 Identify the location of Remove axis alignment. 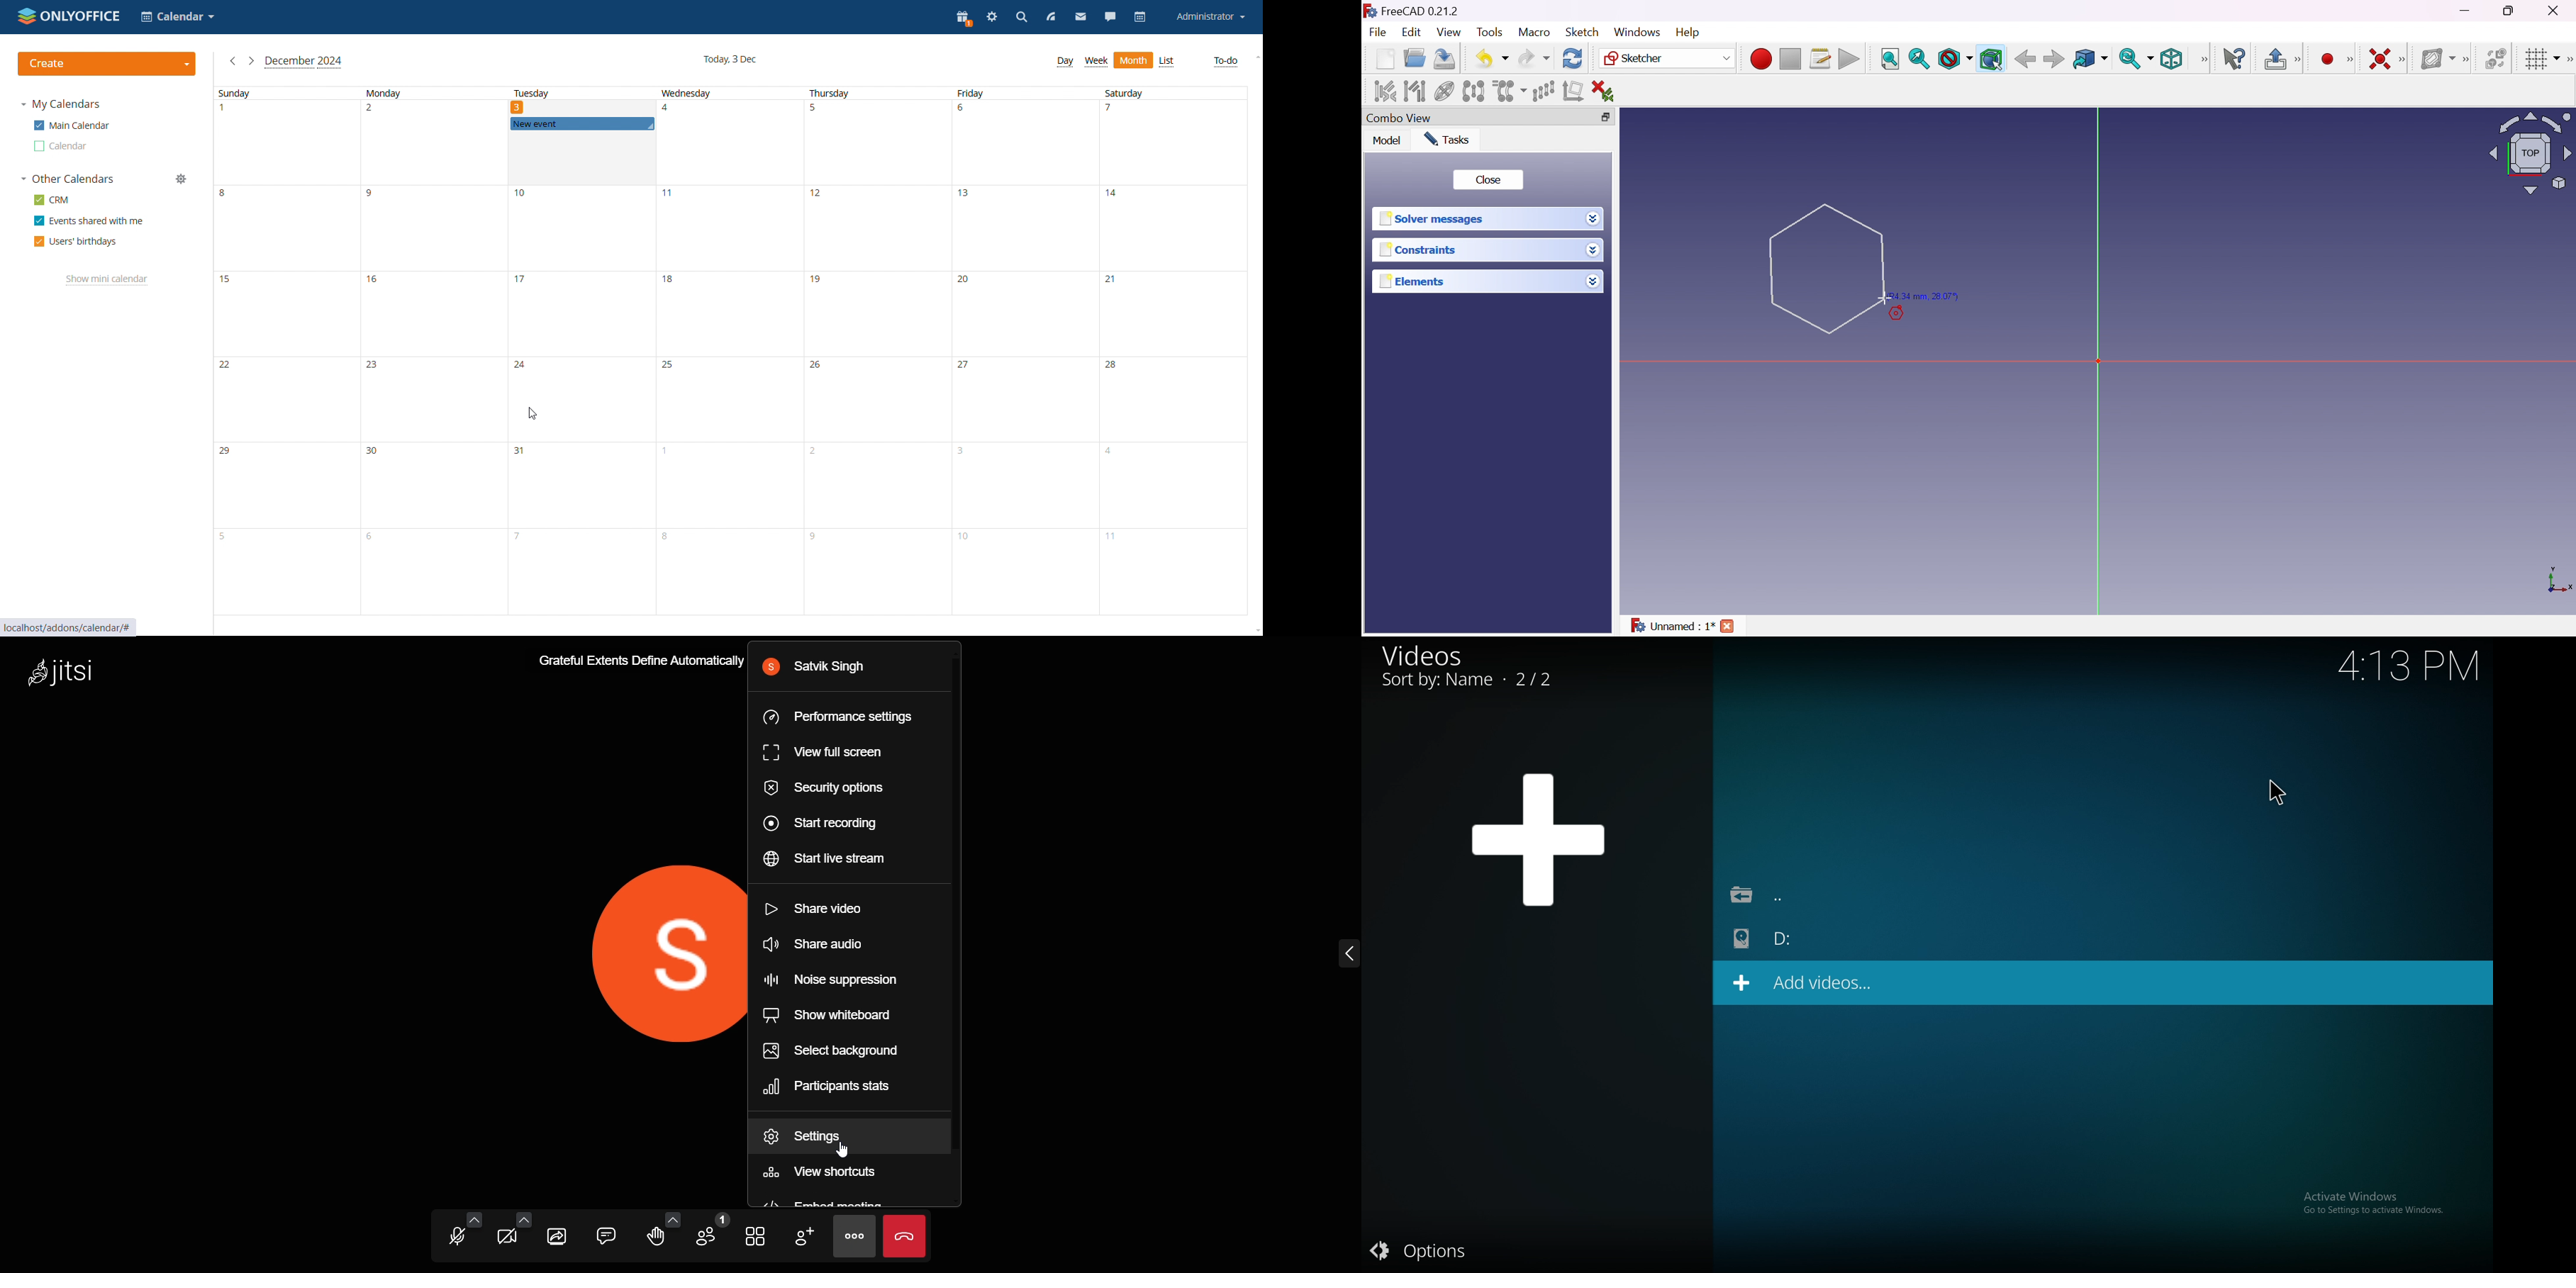
(1575, 90).